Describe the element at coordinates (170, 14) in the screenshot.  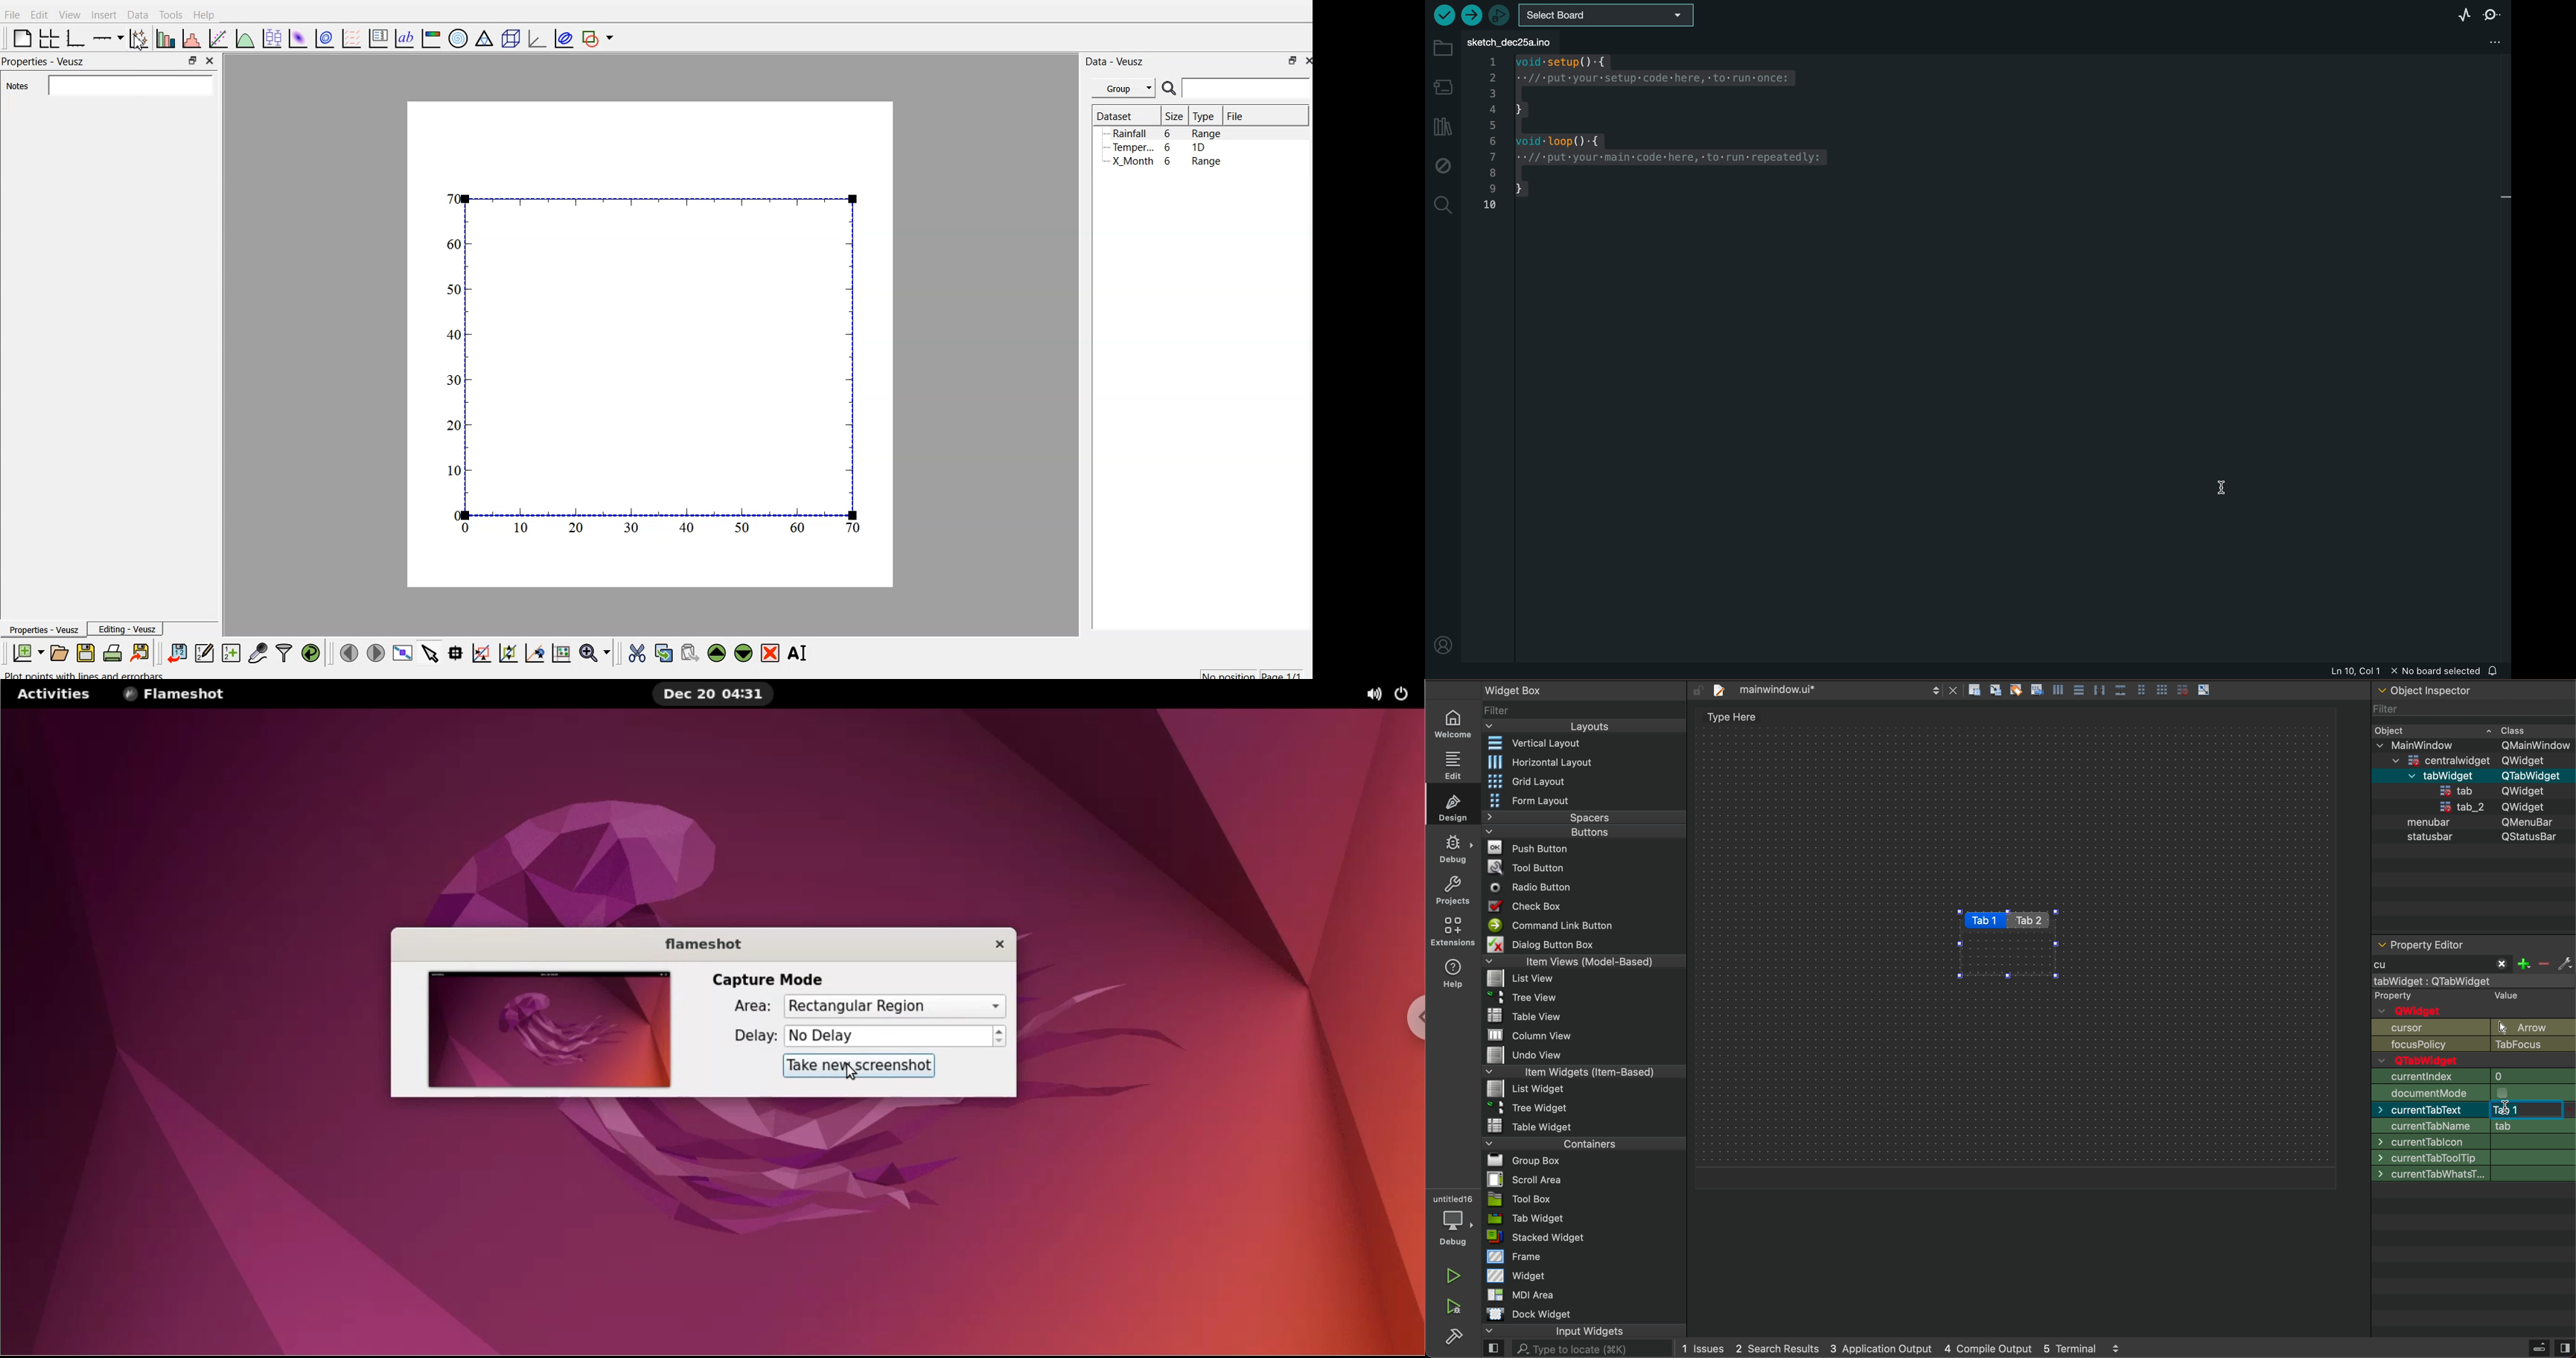
I see `Tools` at that location.